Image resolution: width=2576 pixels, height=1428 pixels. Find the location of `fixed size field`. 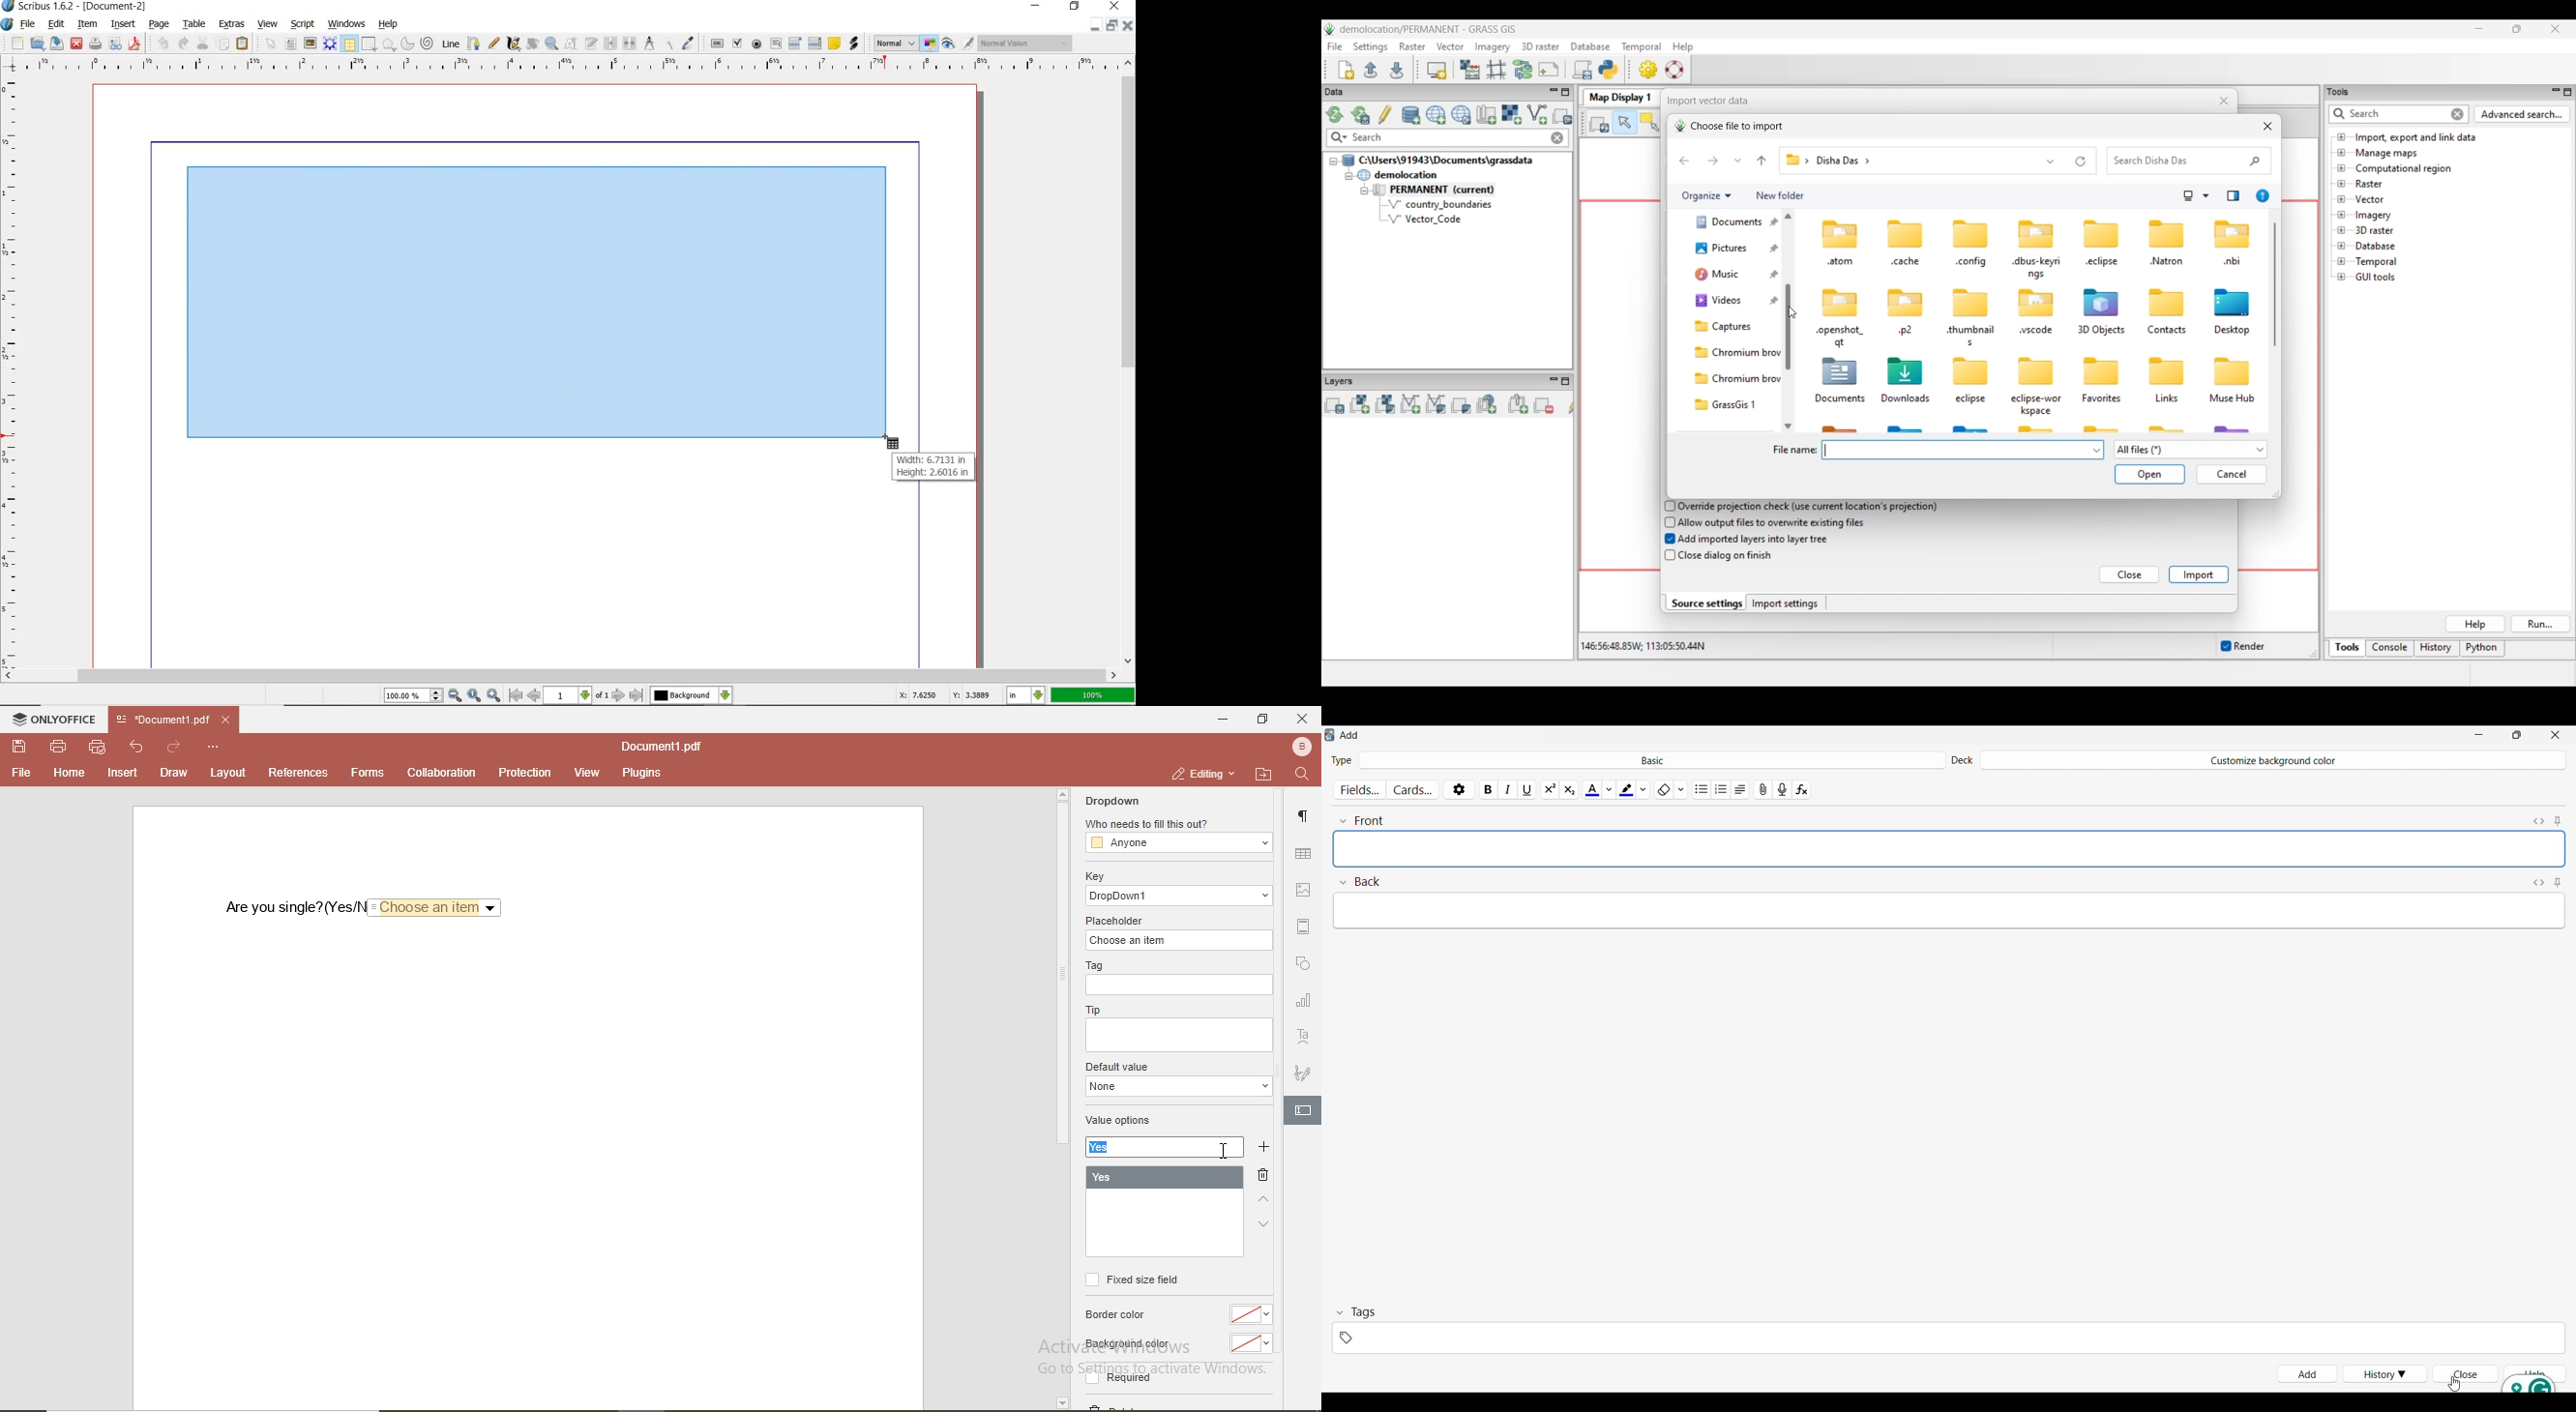

fixed size field is located at coordinates (1134, 1280).